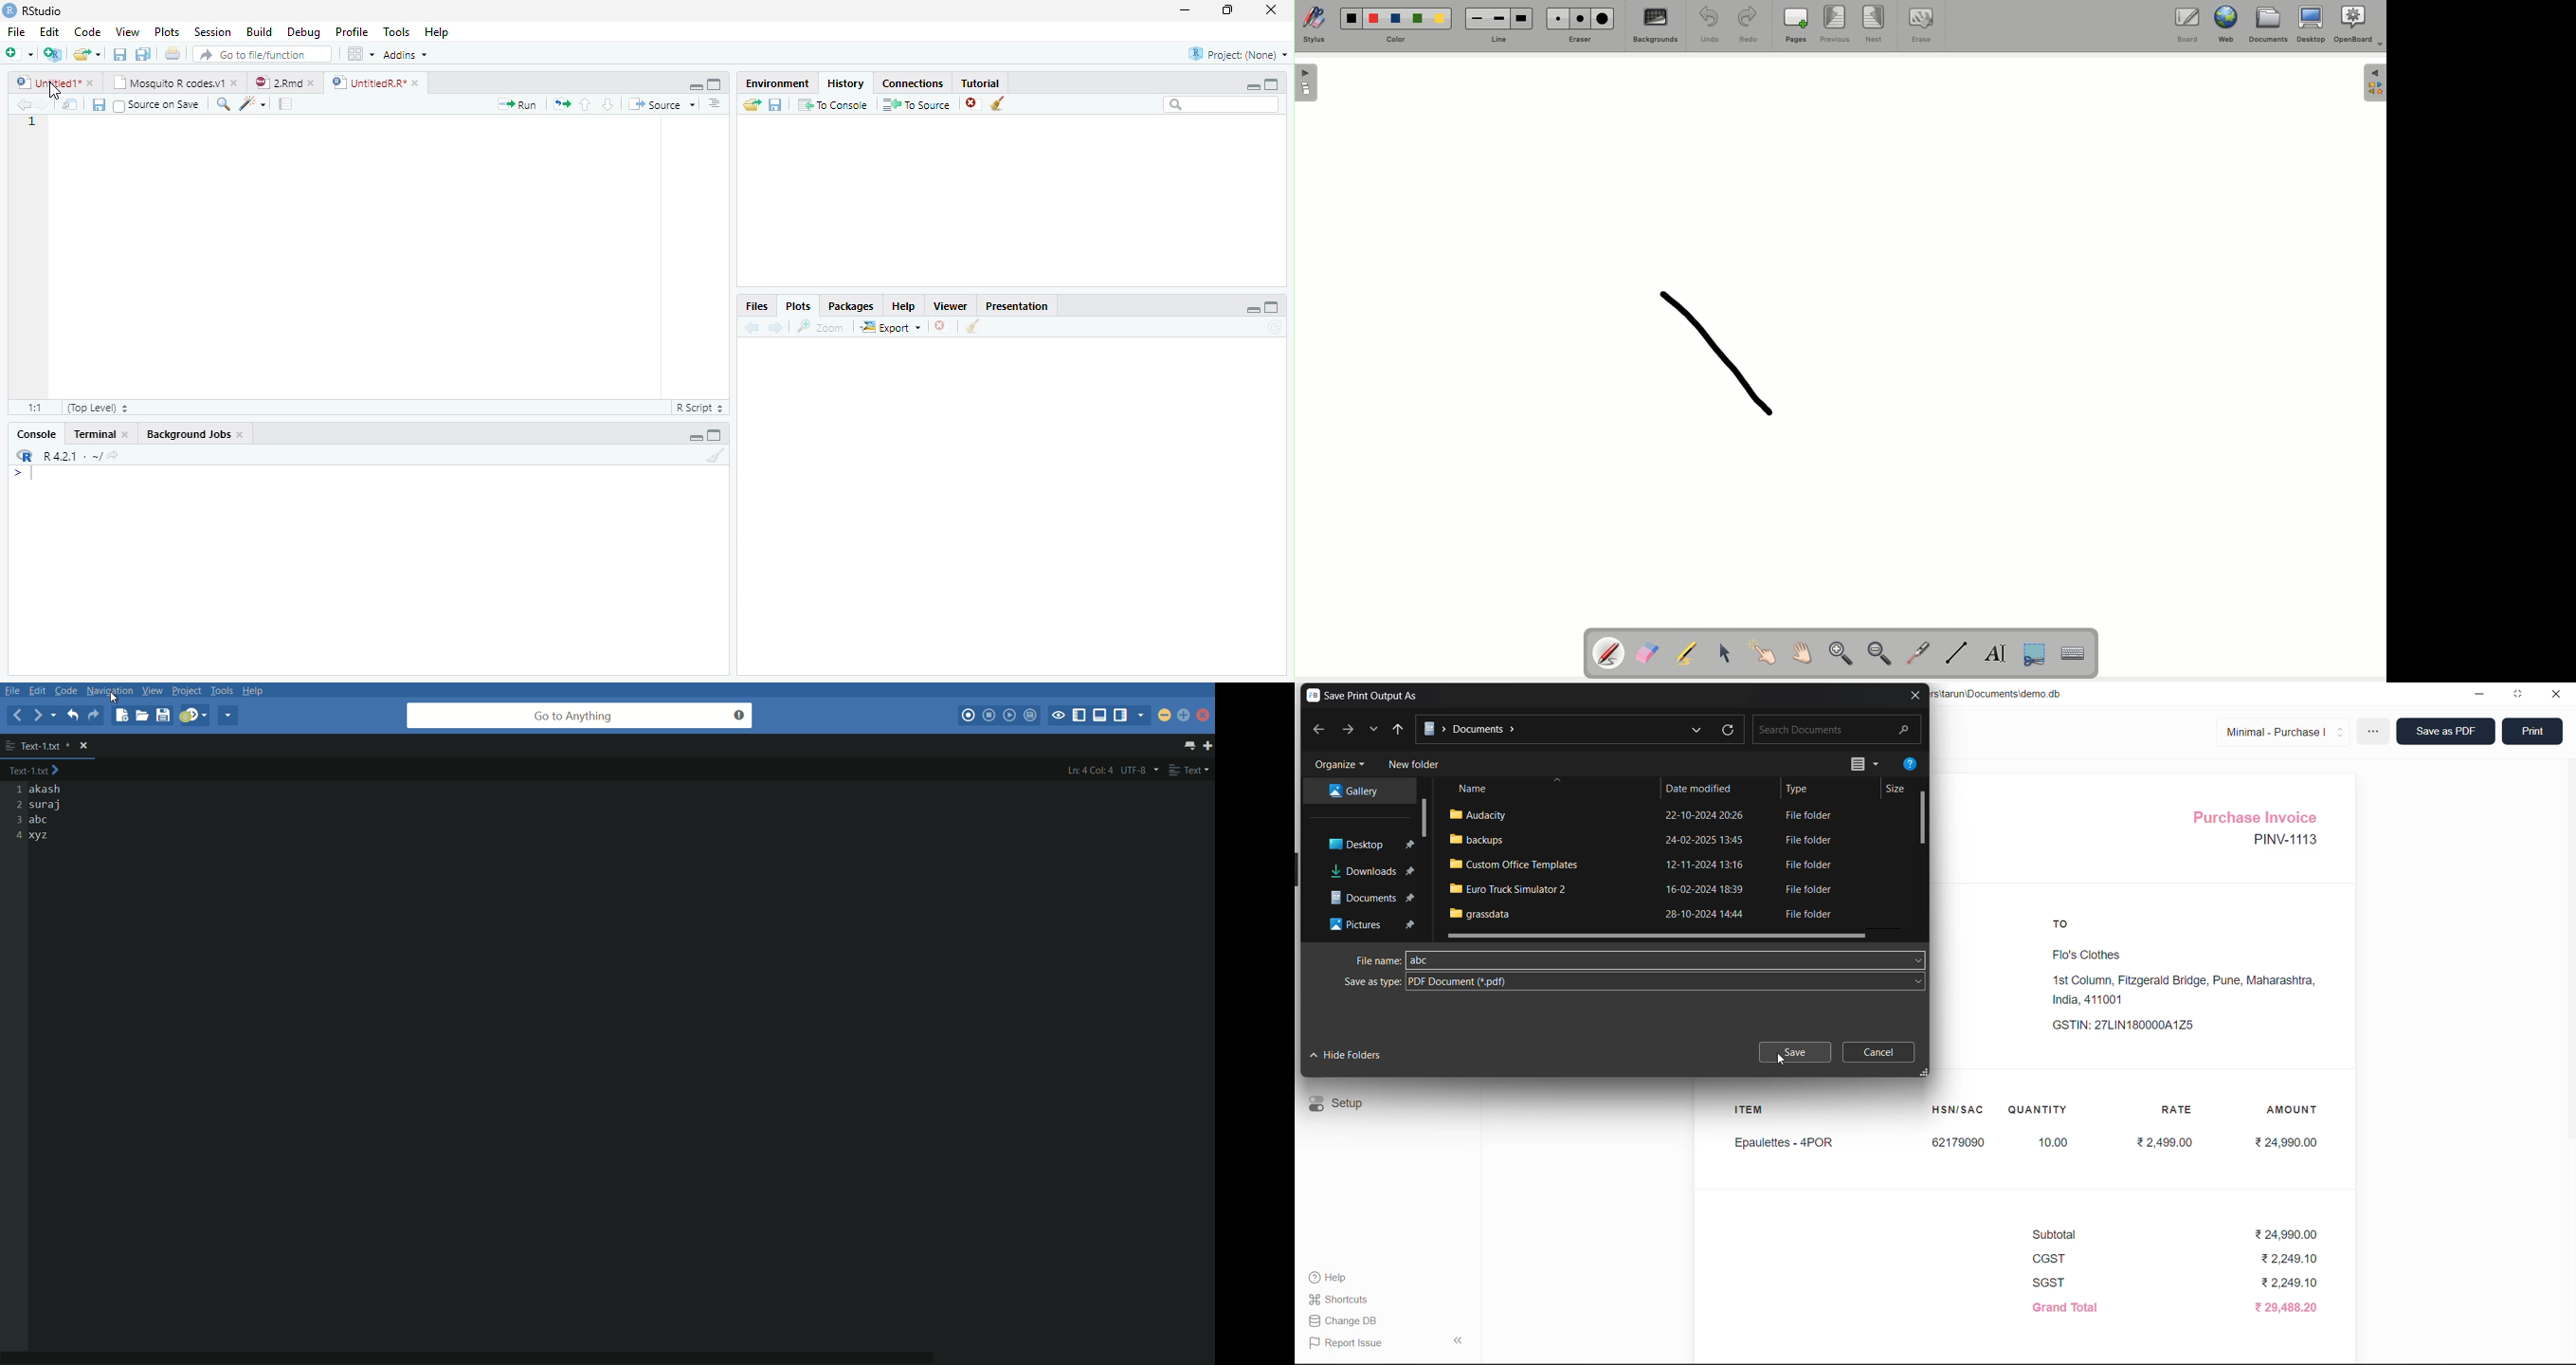  I want to click on refresh documents, so click(1729, 729).